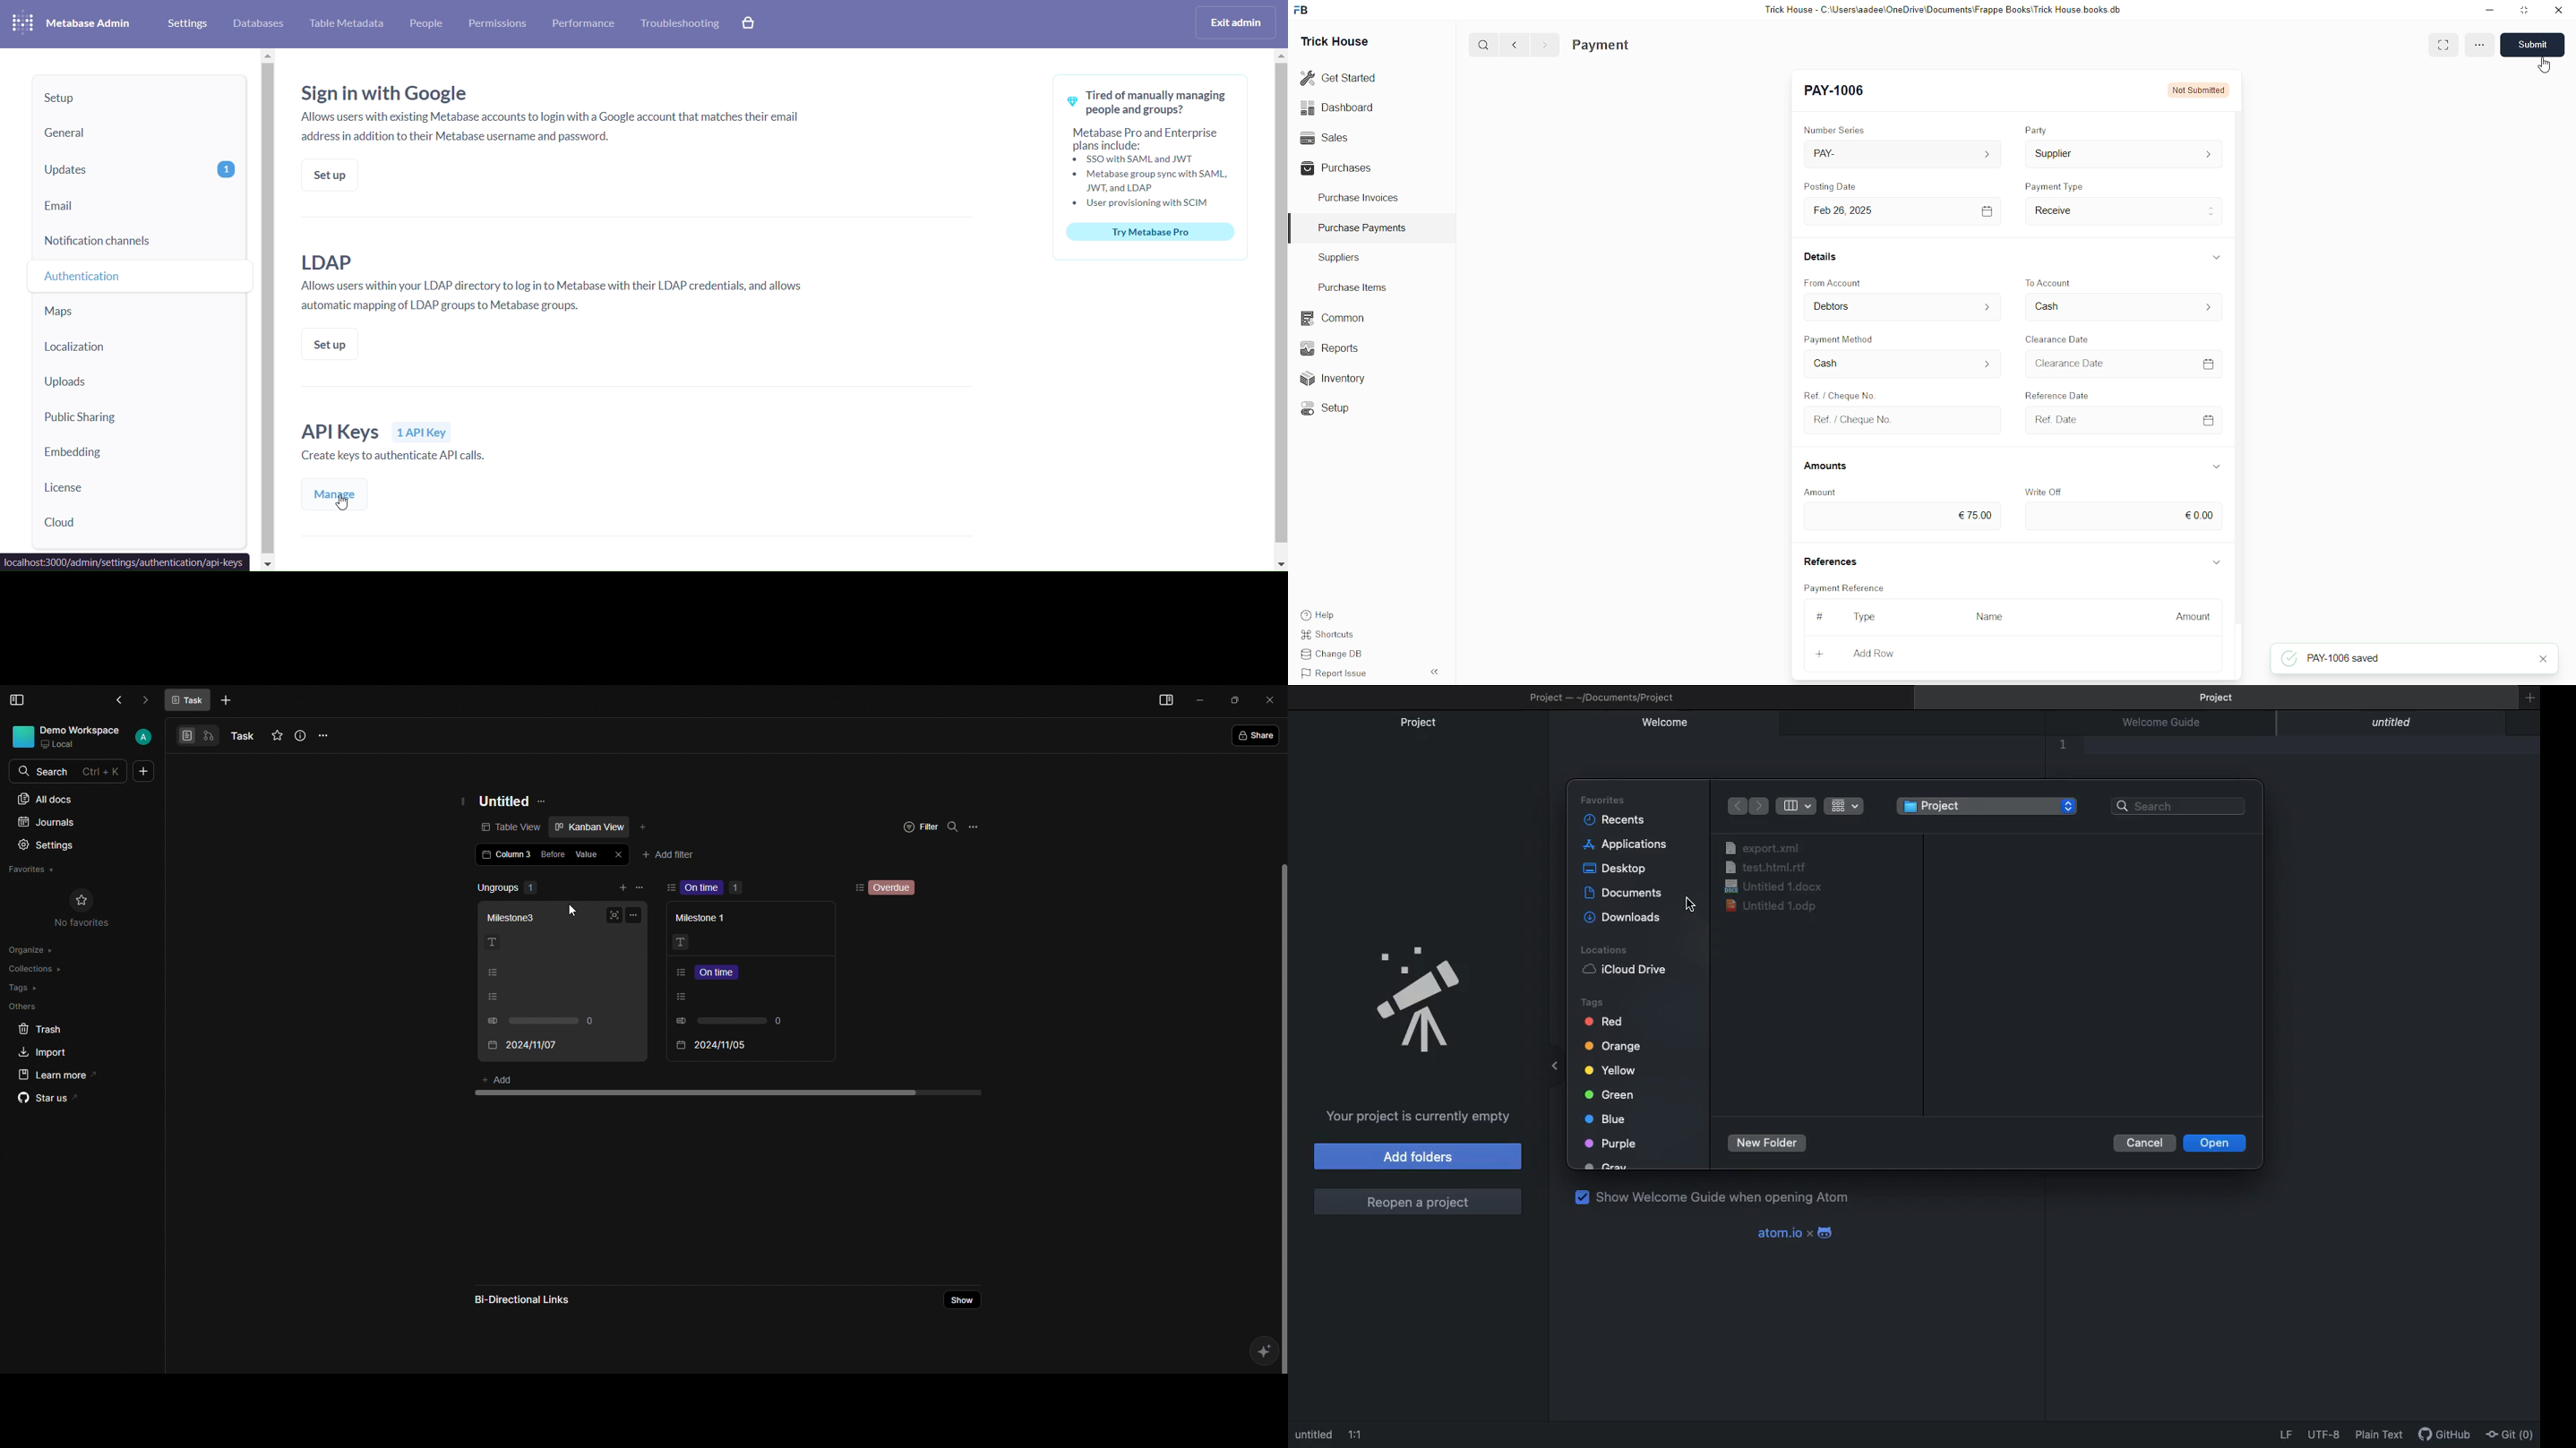 The image size is (2576, 1456). What do you see at coordinates (2513, 1433) in the screenshot?
I see `Git` at bounding box center [2513, 1433].